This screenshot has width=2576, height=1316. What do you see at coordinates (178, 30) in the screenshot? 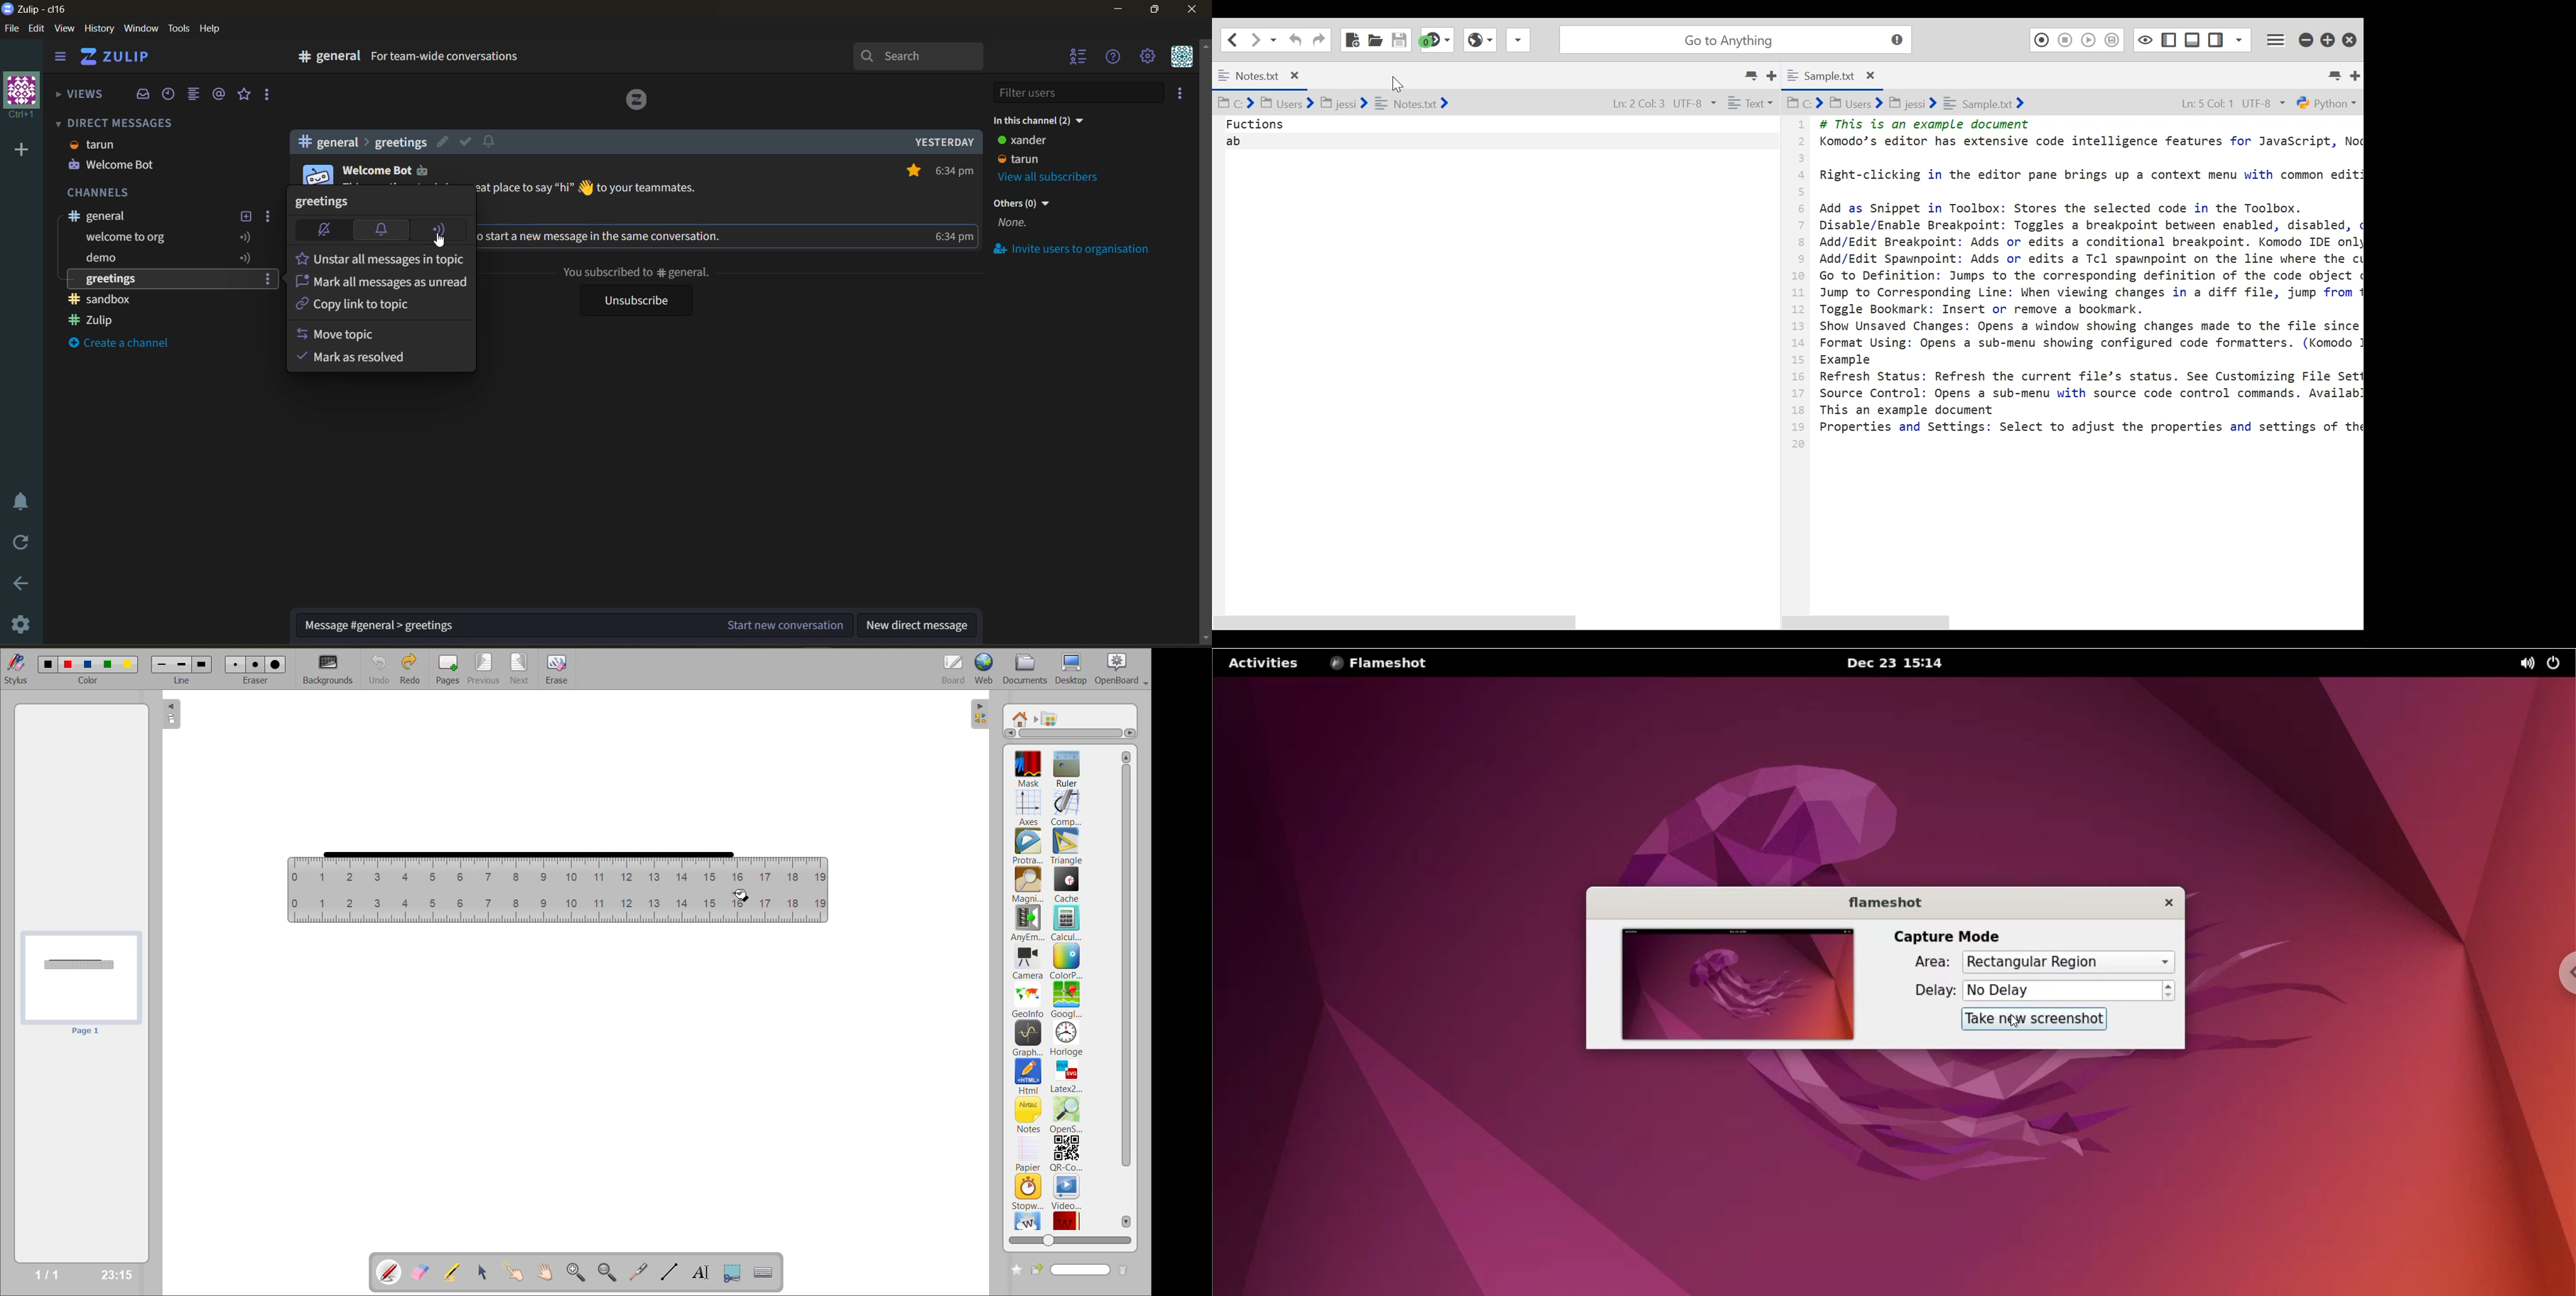
I see `tools` at bounding box center [178, 30].